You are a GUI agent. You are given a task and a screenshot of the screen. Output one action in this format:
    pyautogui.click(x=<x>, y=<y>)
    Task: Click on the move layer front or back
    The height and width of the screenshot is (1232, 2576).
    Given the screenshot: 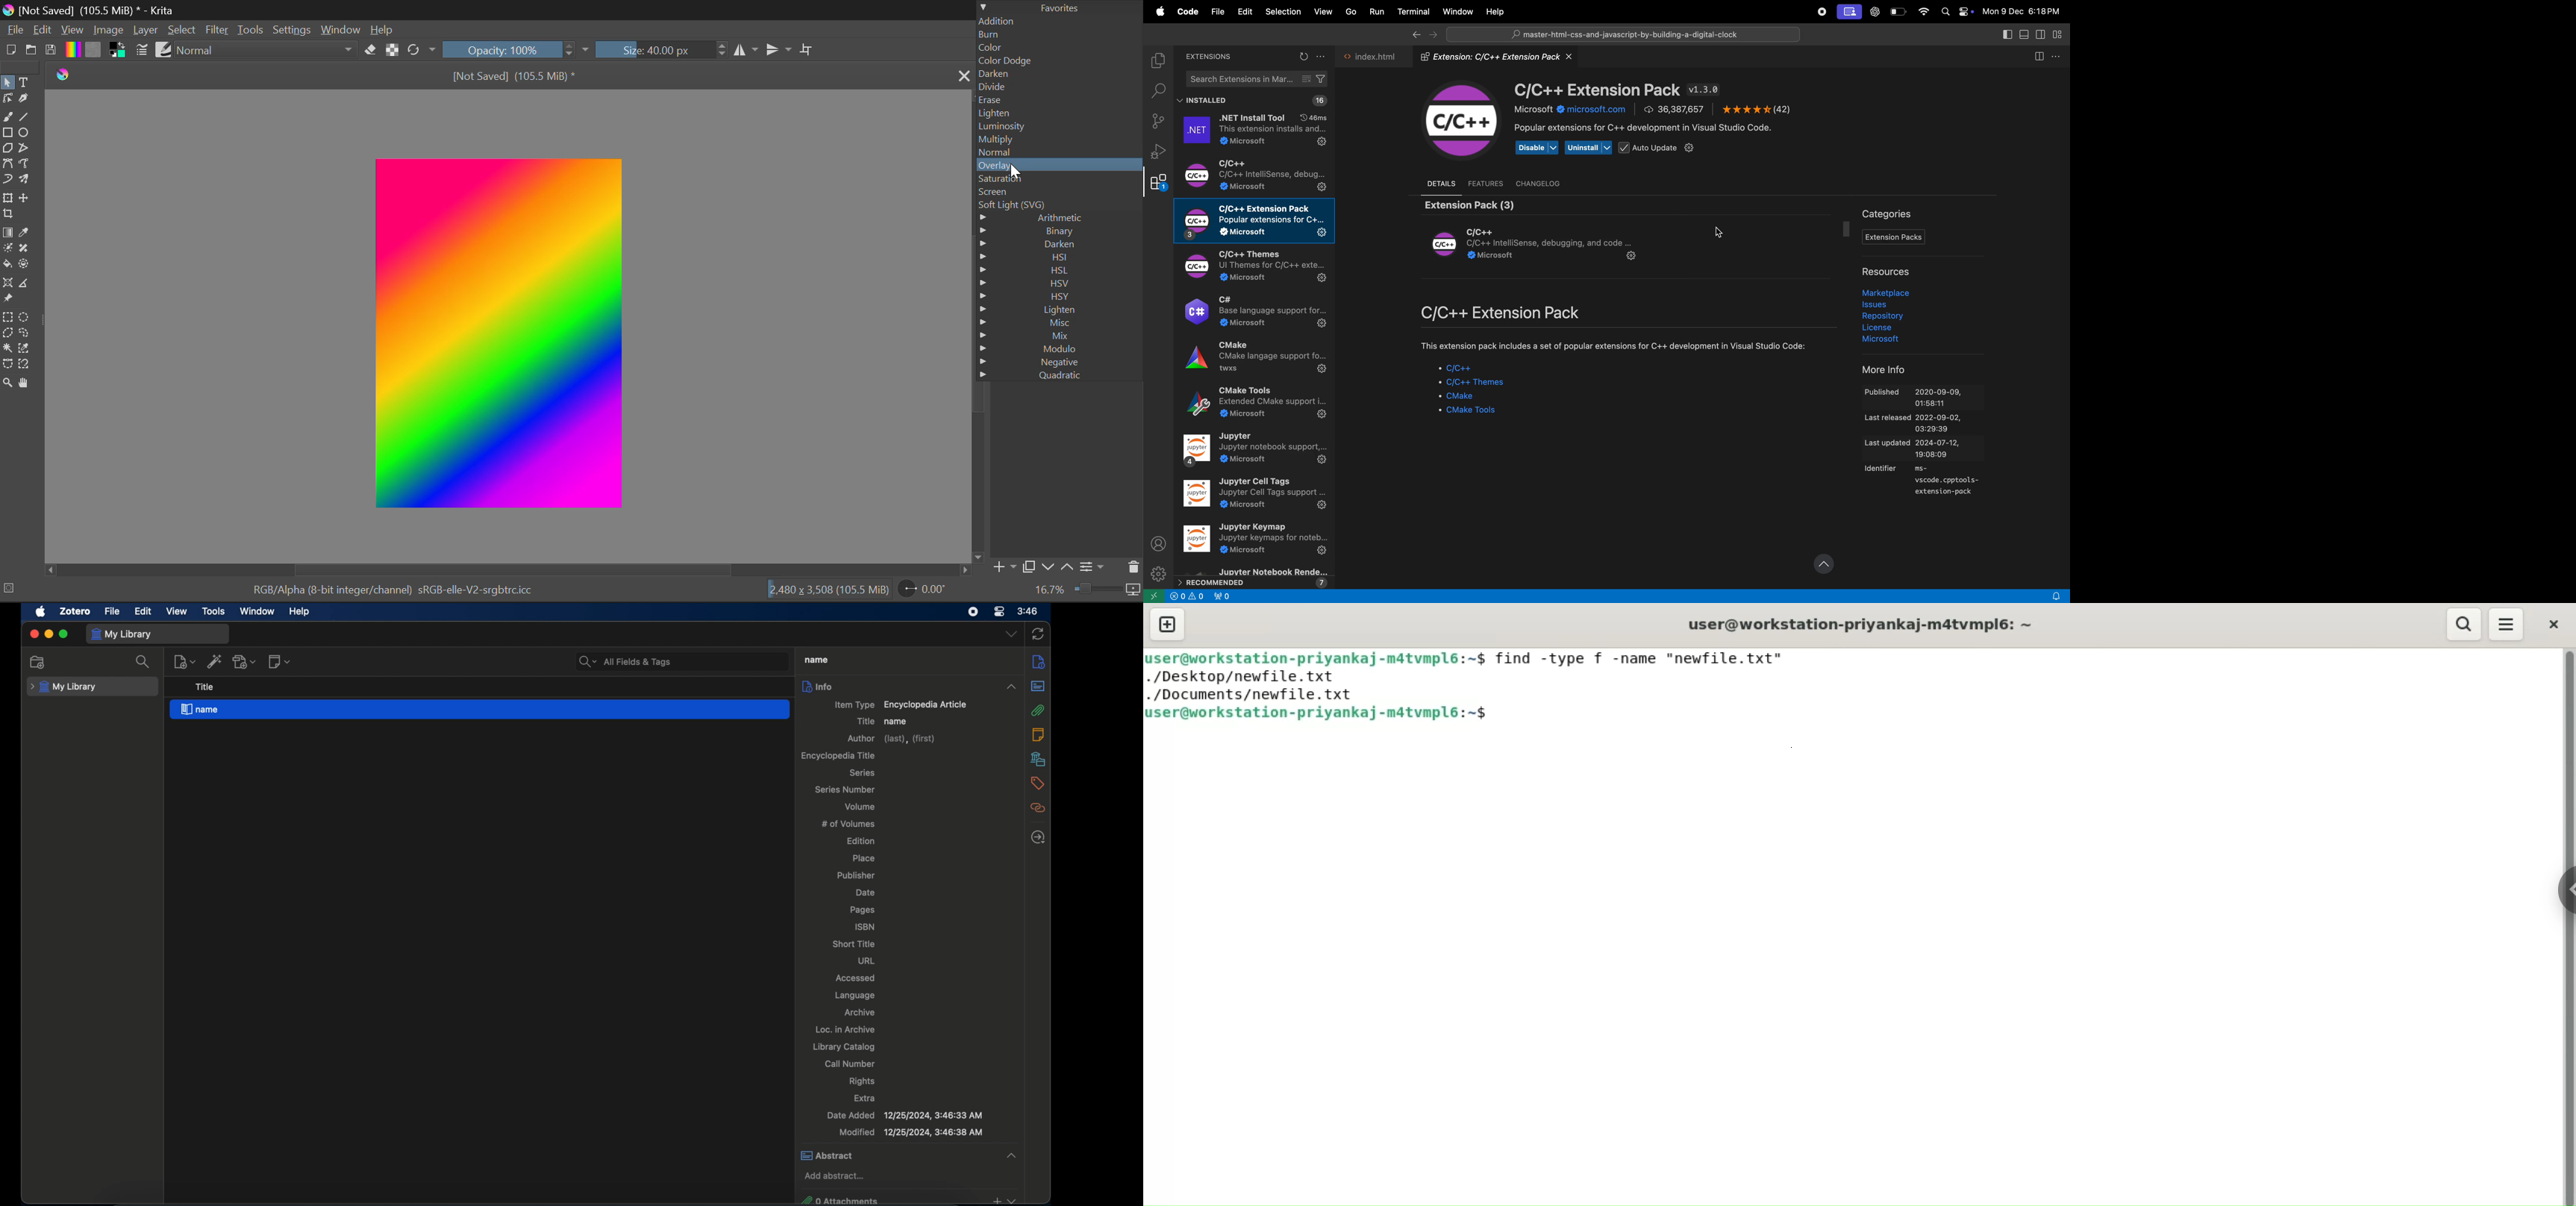 What is the action you would take?
    pyautogui.click(x=1061, y=568)
    